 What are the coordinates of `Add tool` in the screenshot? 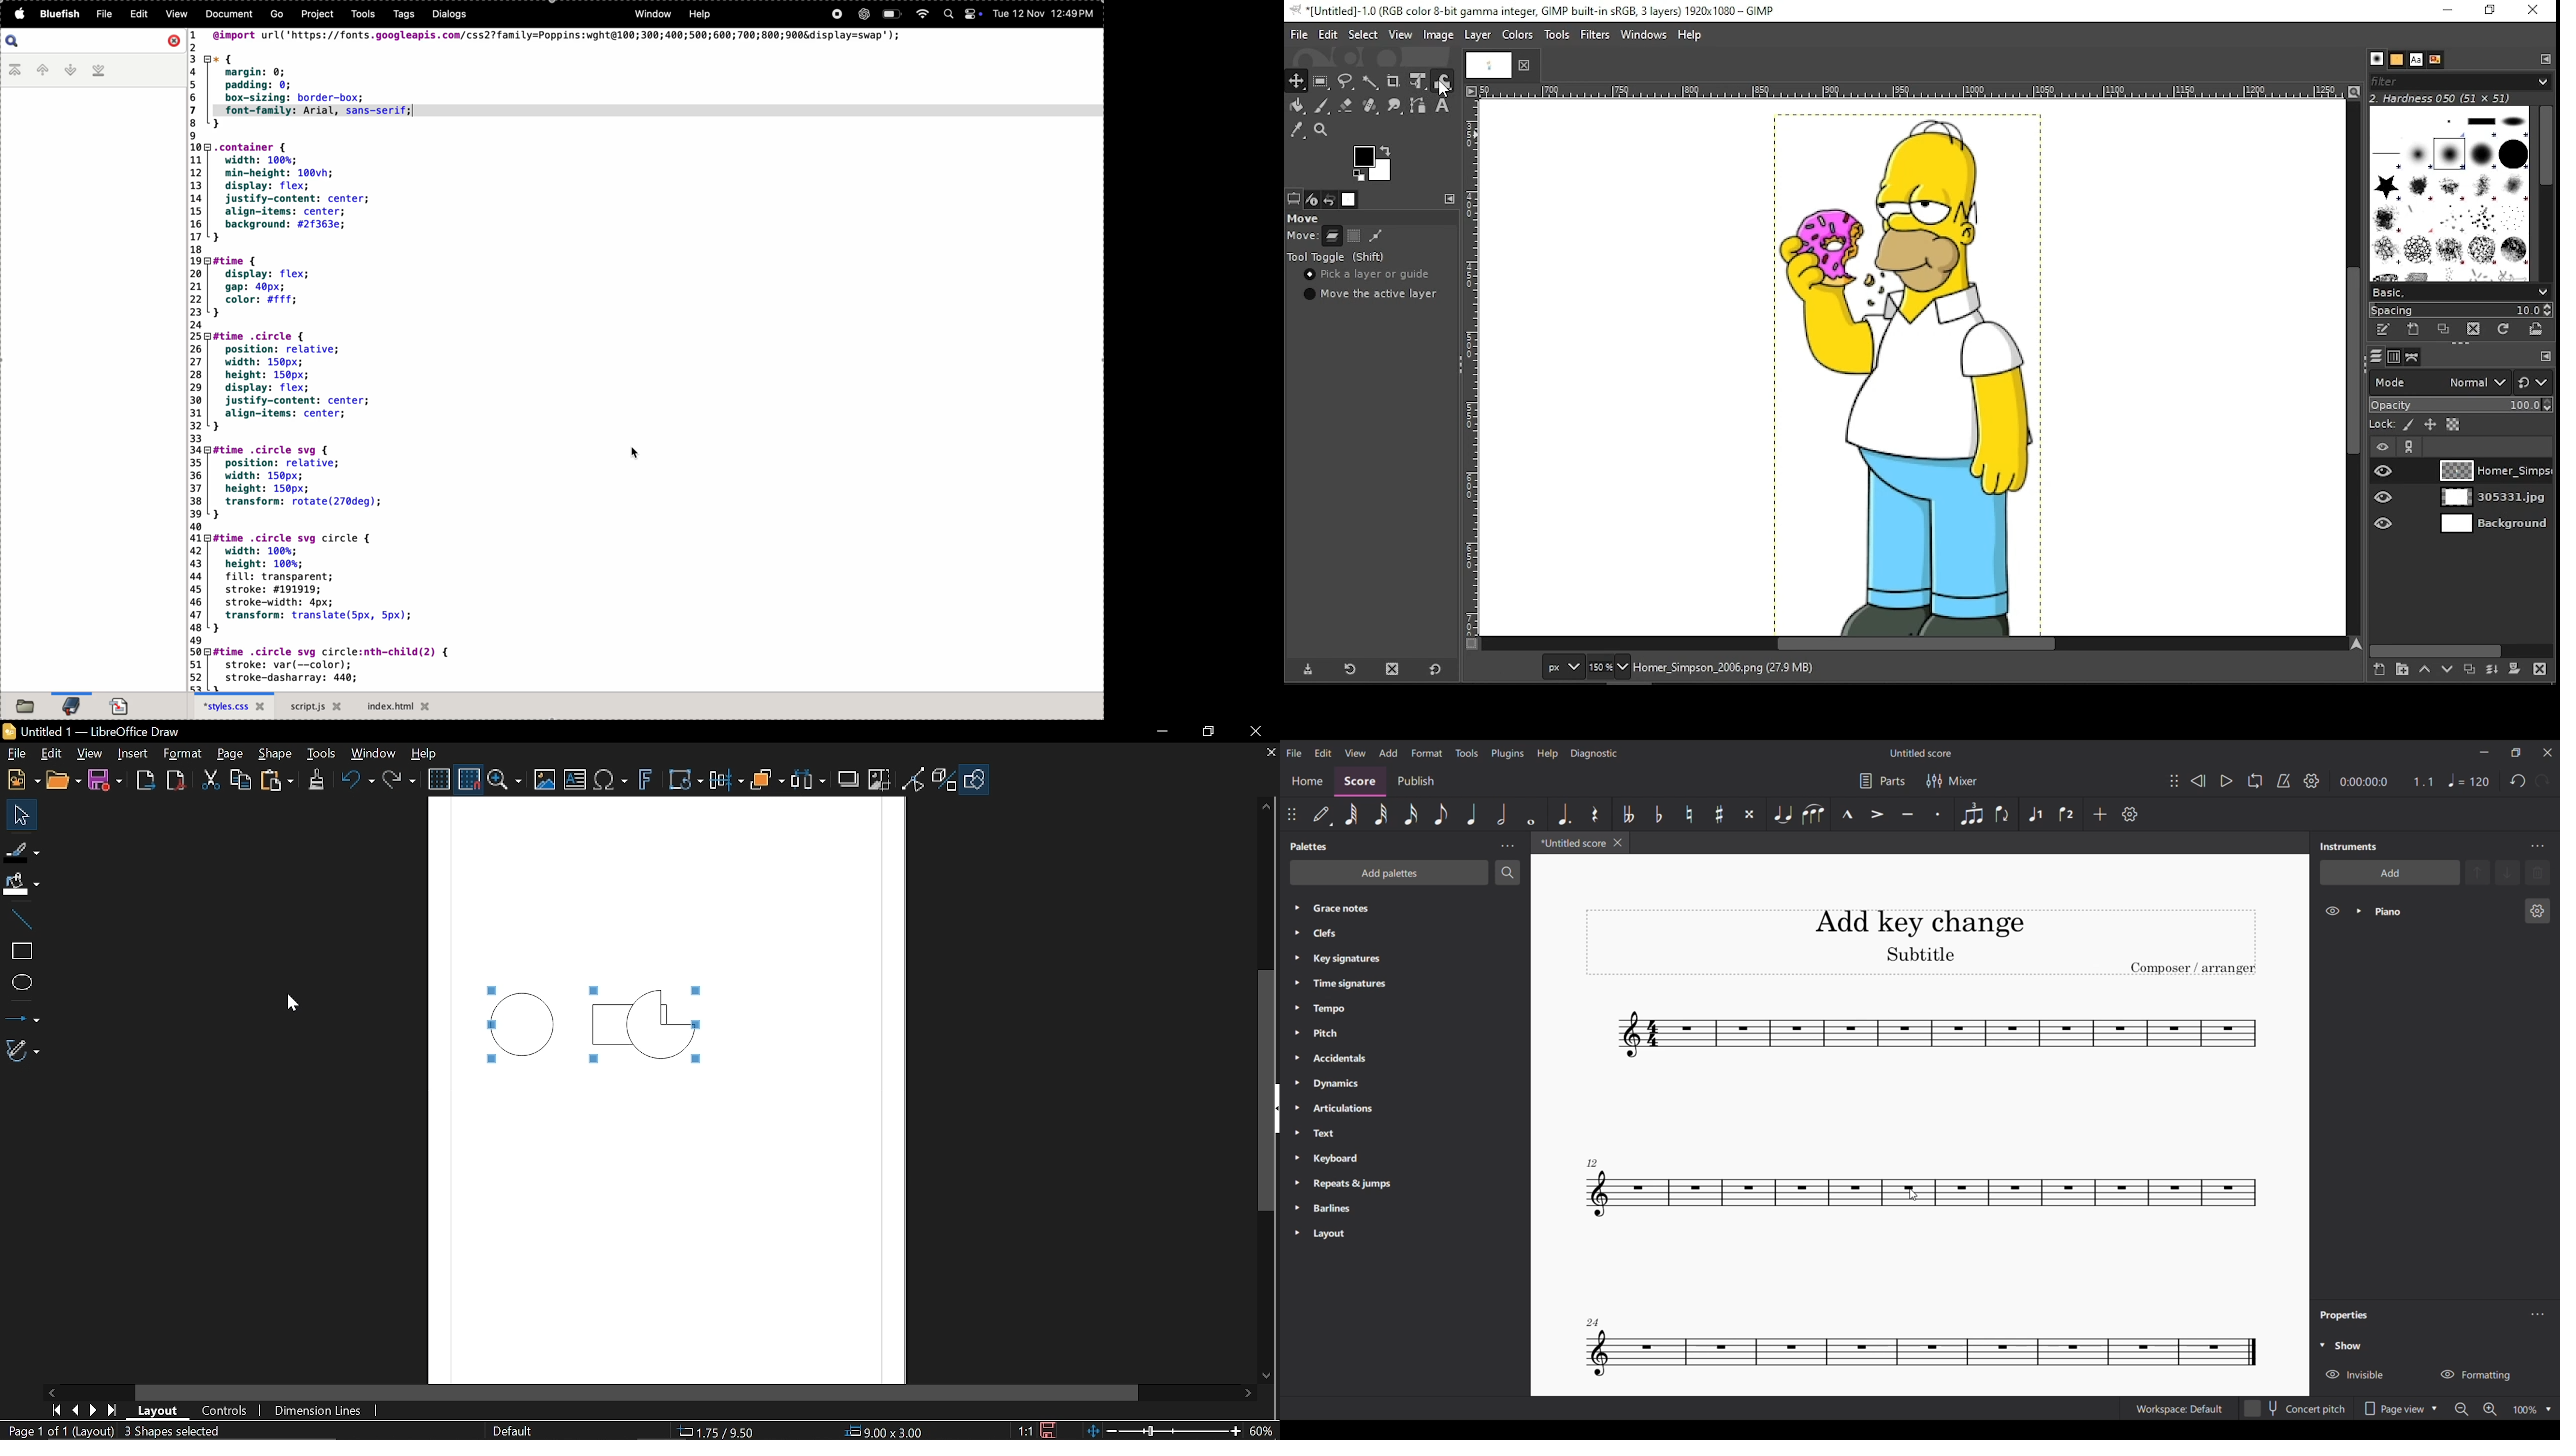 It's located at (2100, 815).